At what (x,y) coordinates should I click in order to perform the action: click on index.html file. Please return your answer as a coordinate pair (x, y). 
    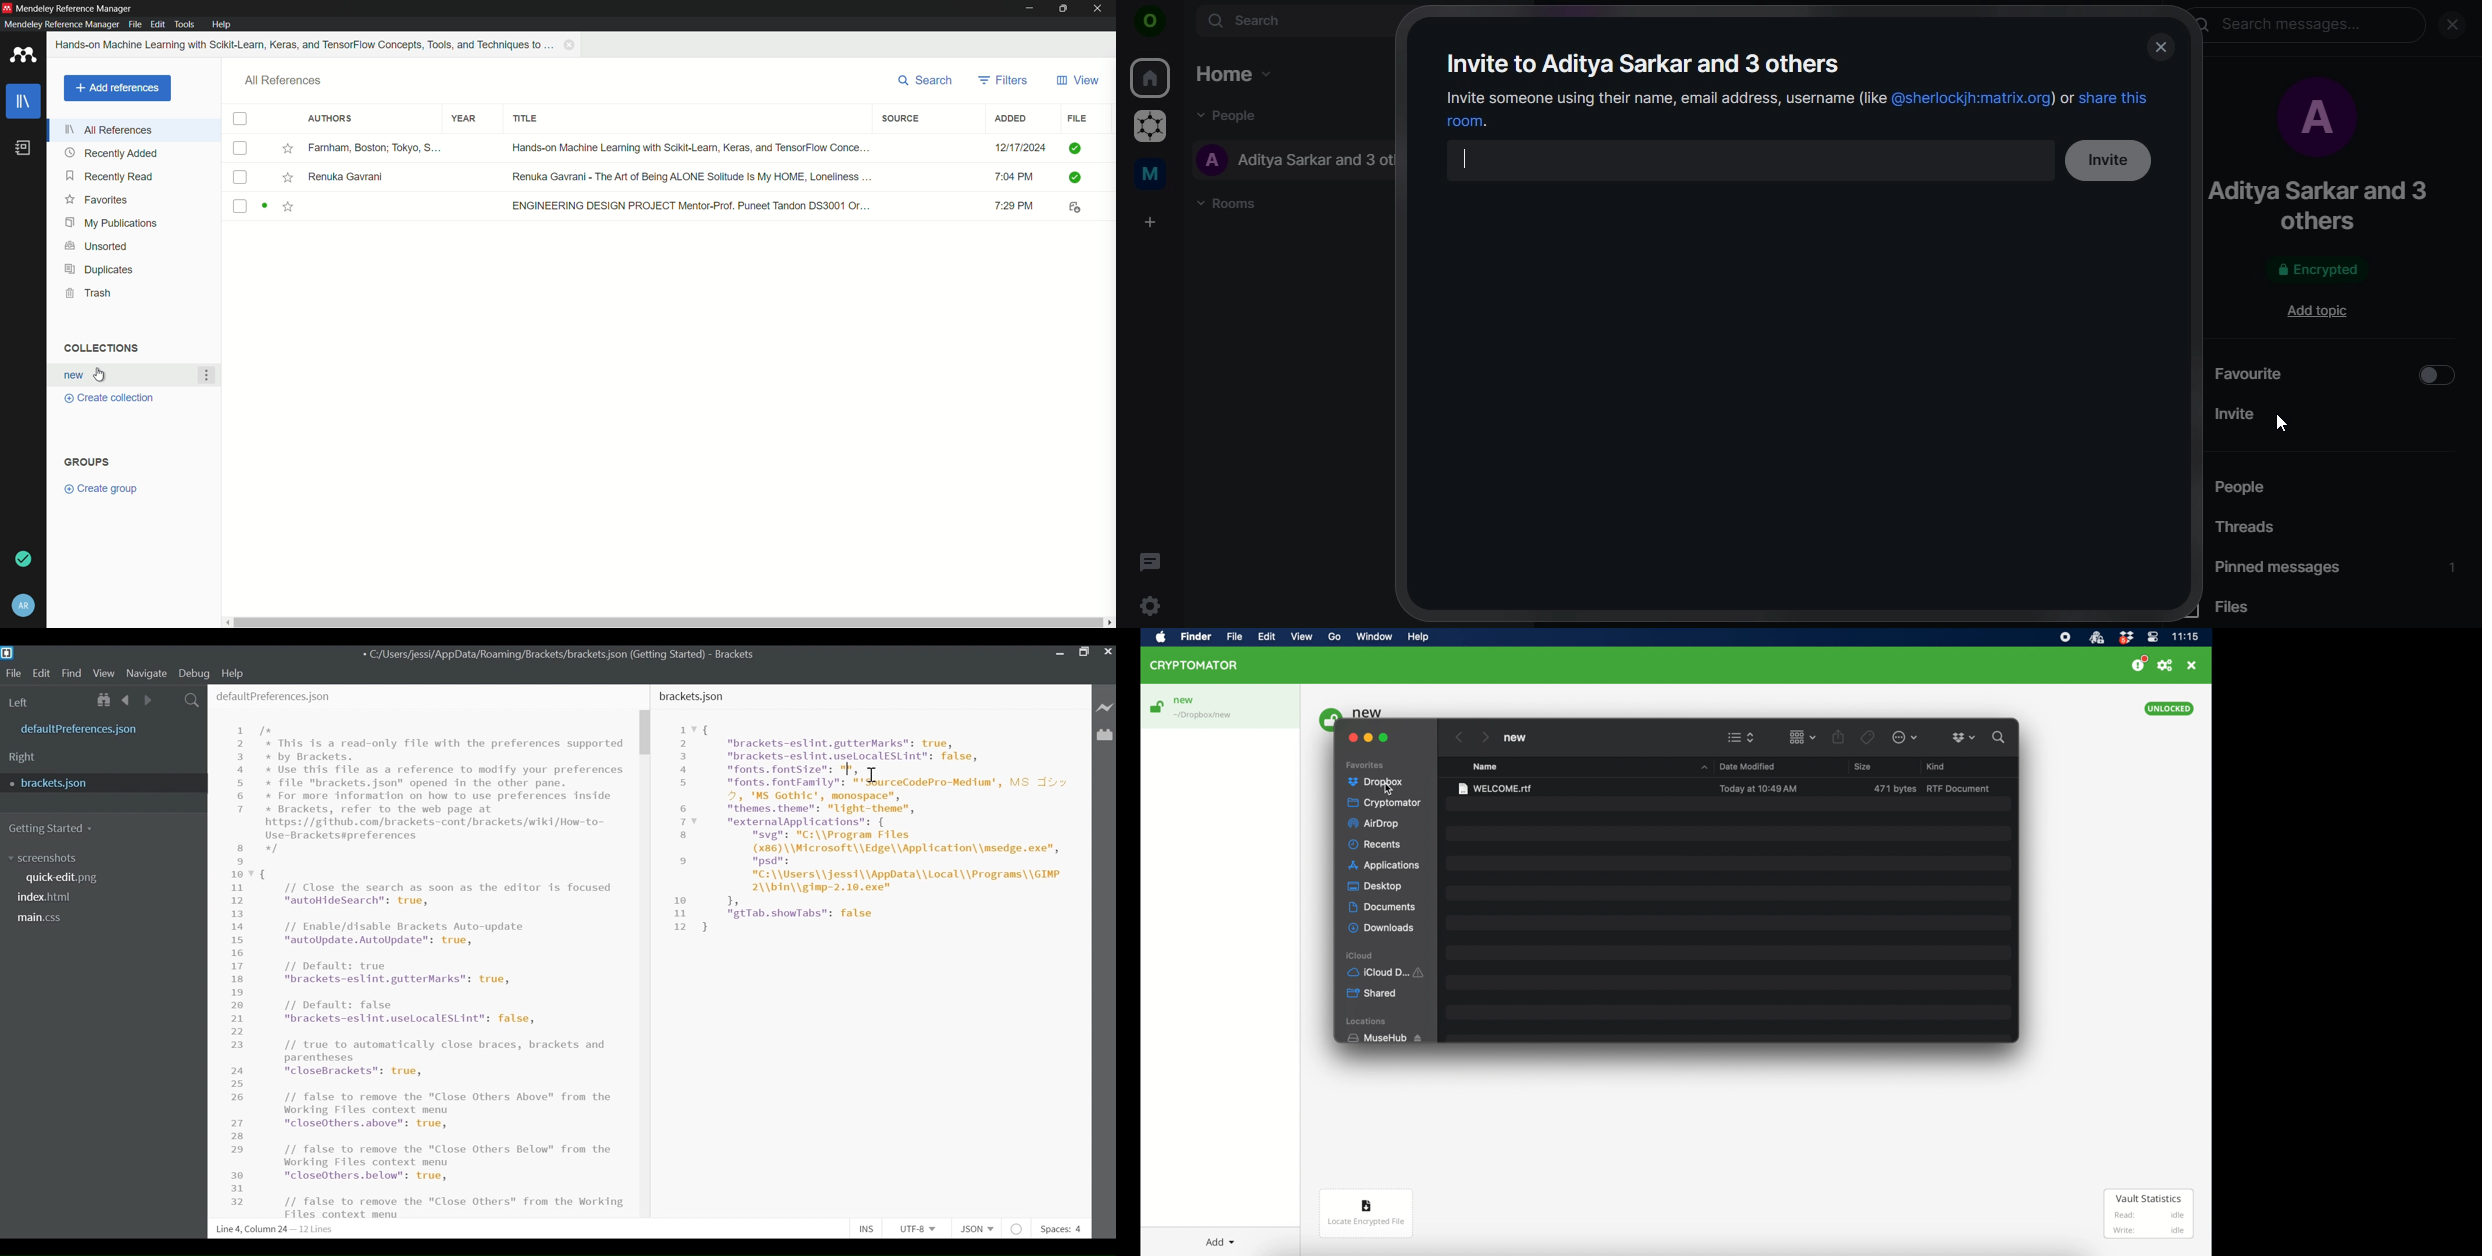
    Looking at the image, I should click on (49, 899).